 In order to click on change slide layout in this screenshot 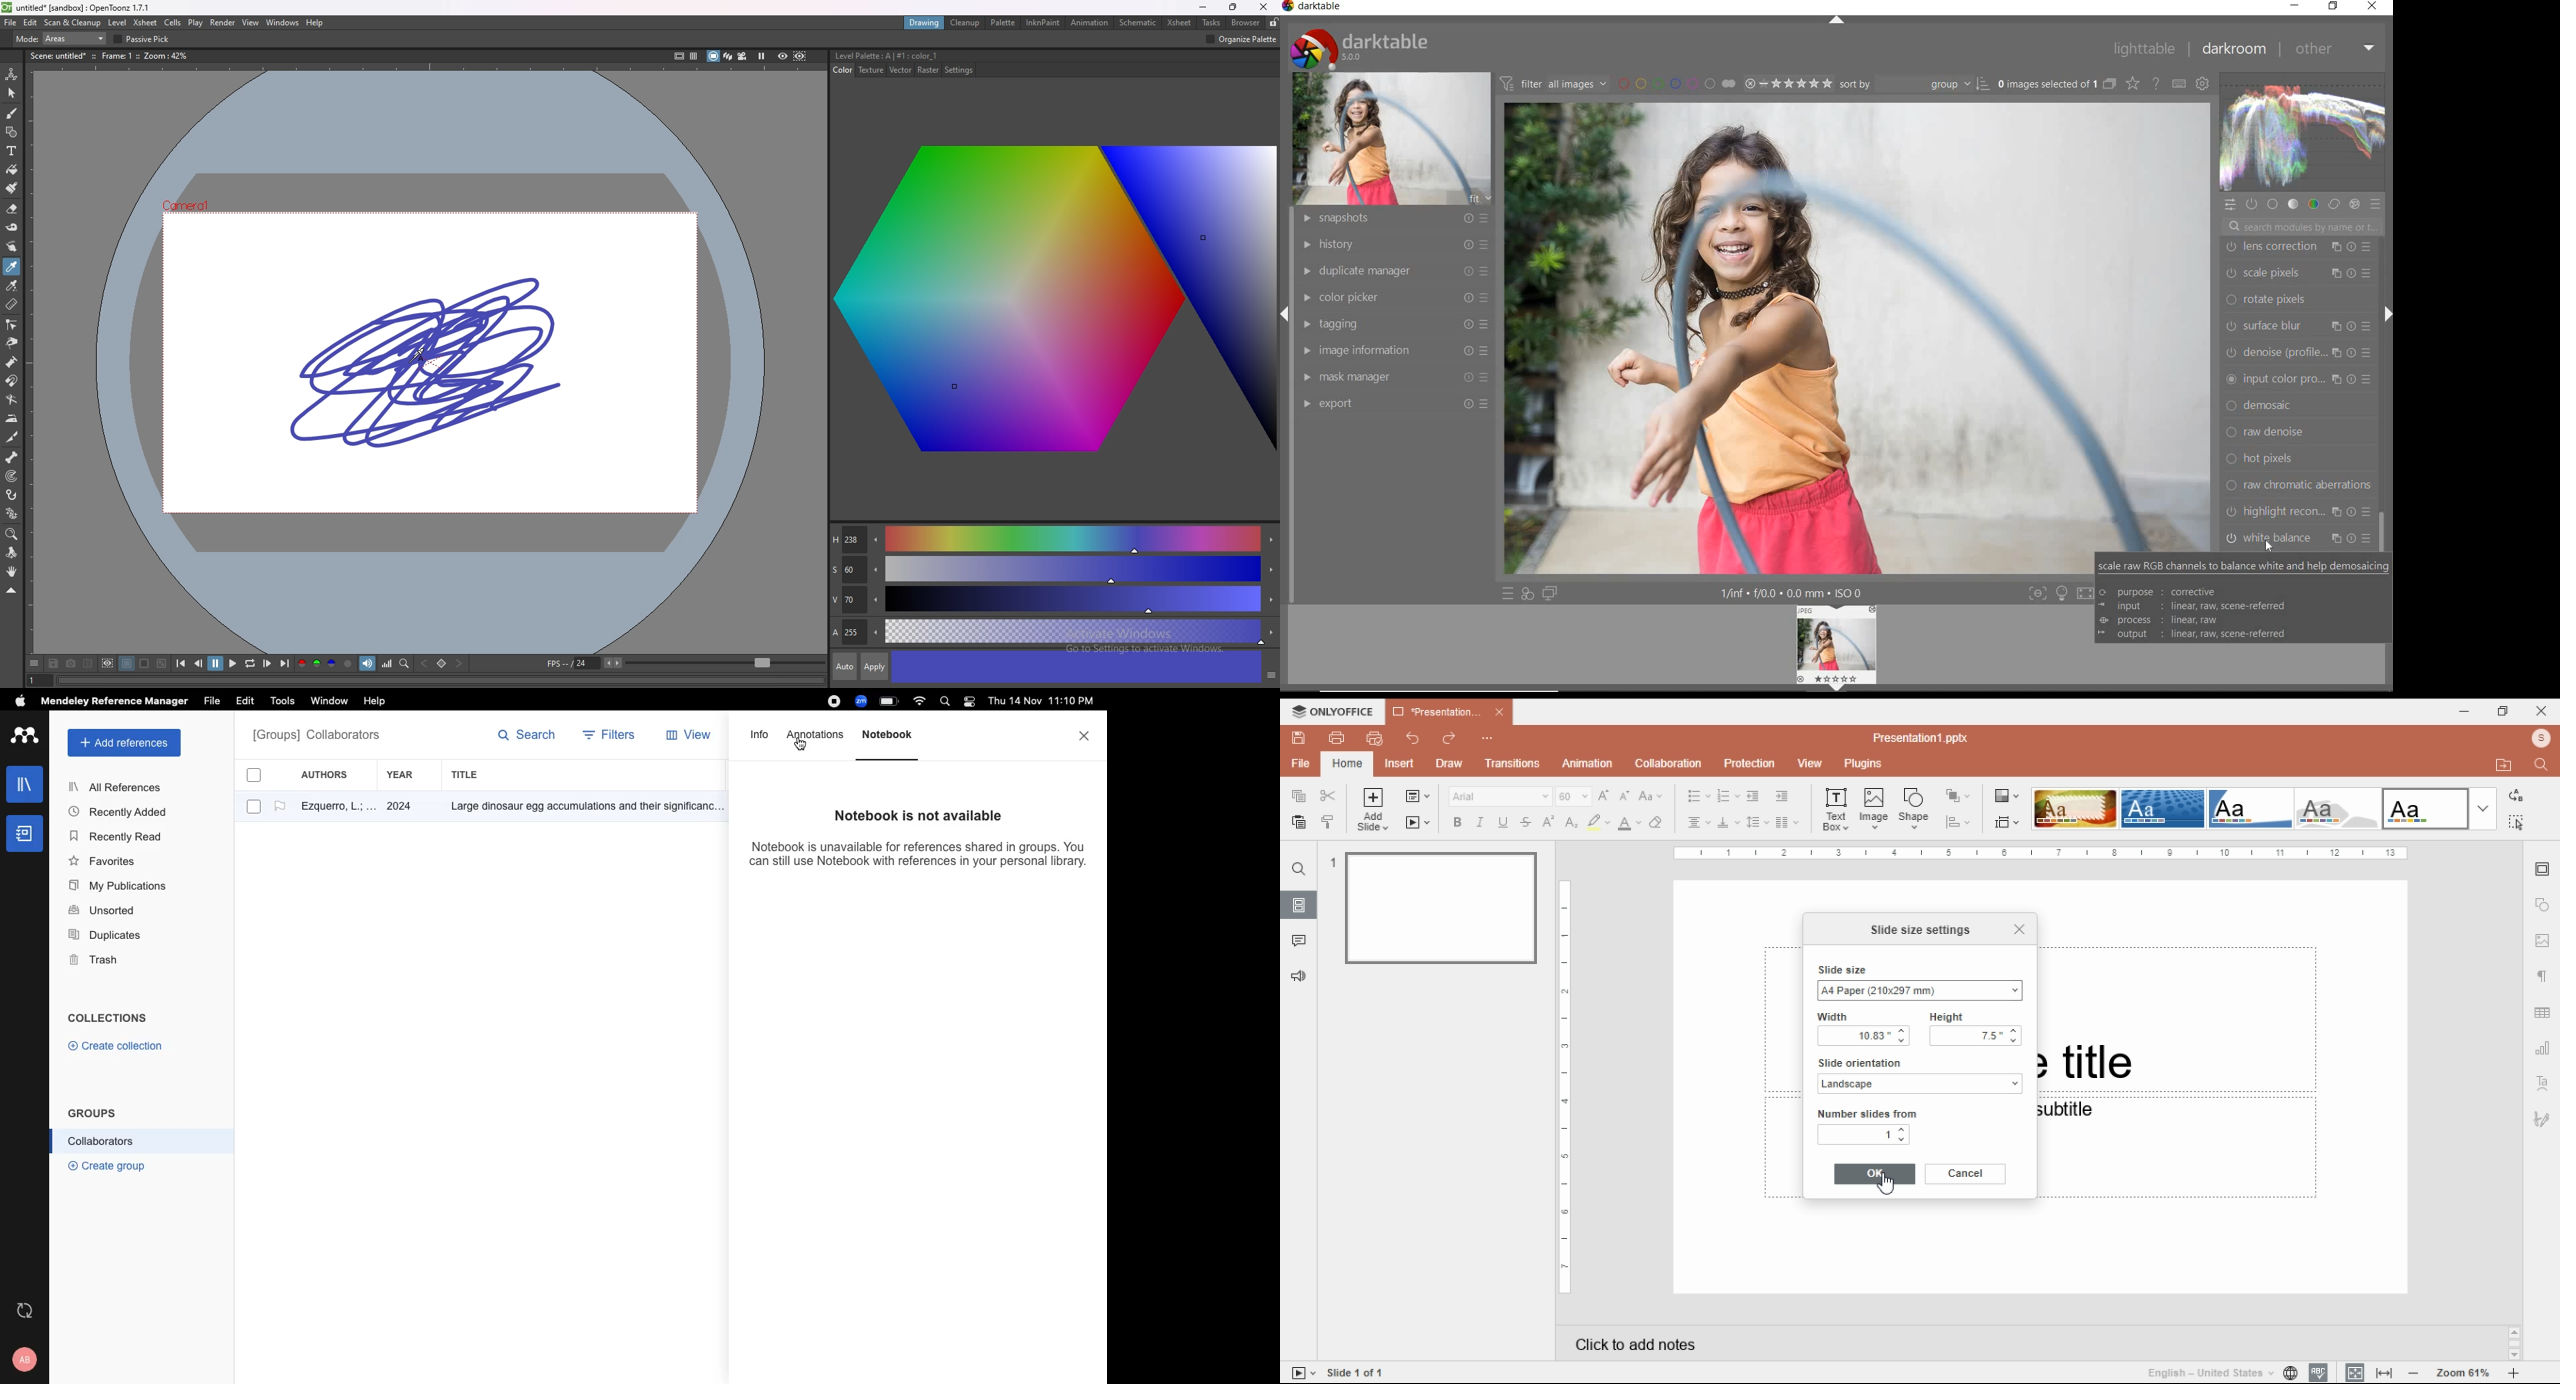, I will do `click(1417, 796)`.